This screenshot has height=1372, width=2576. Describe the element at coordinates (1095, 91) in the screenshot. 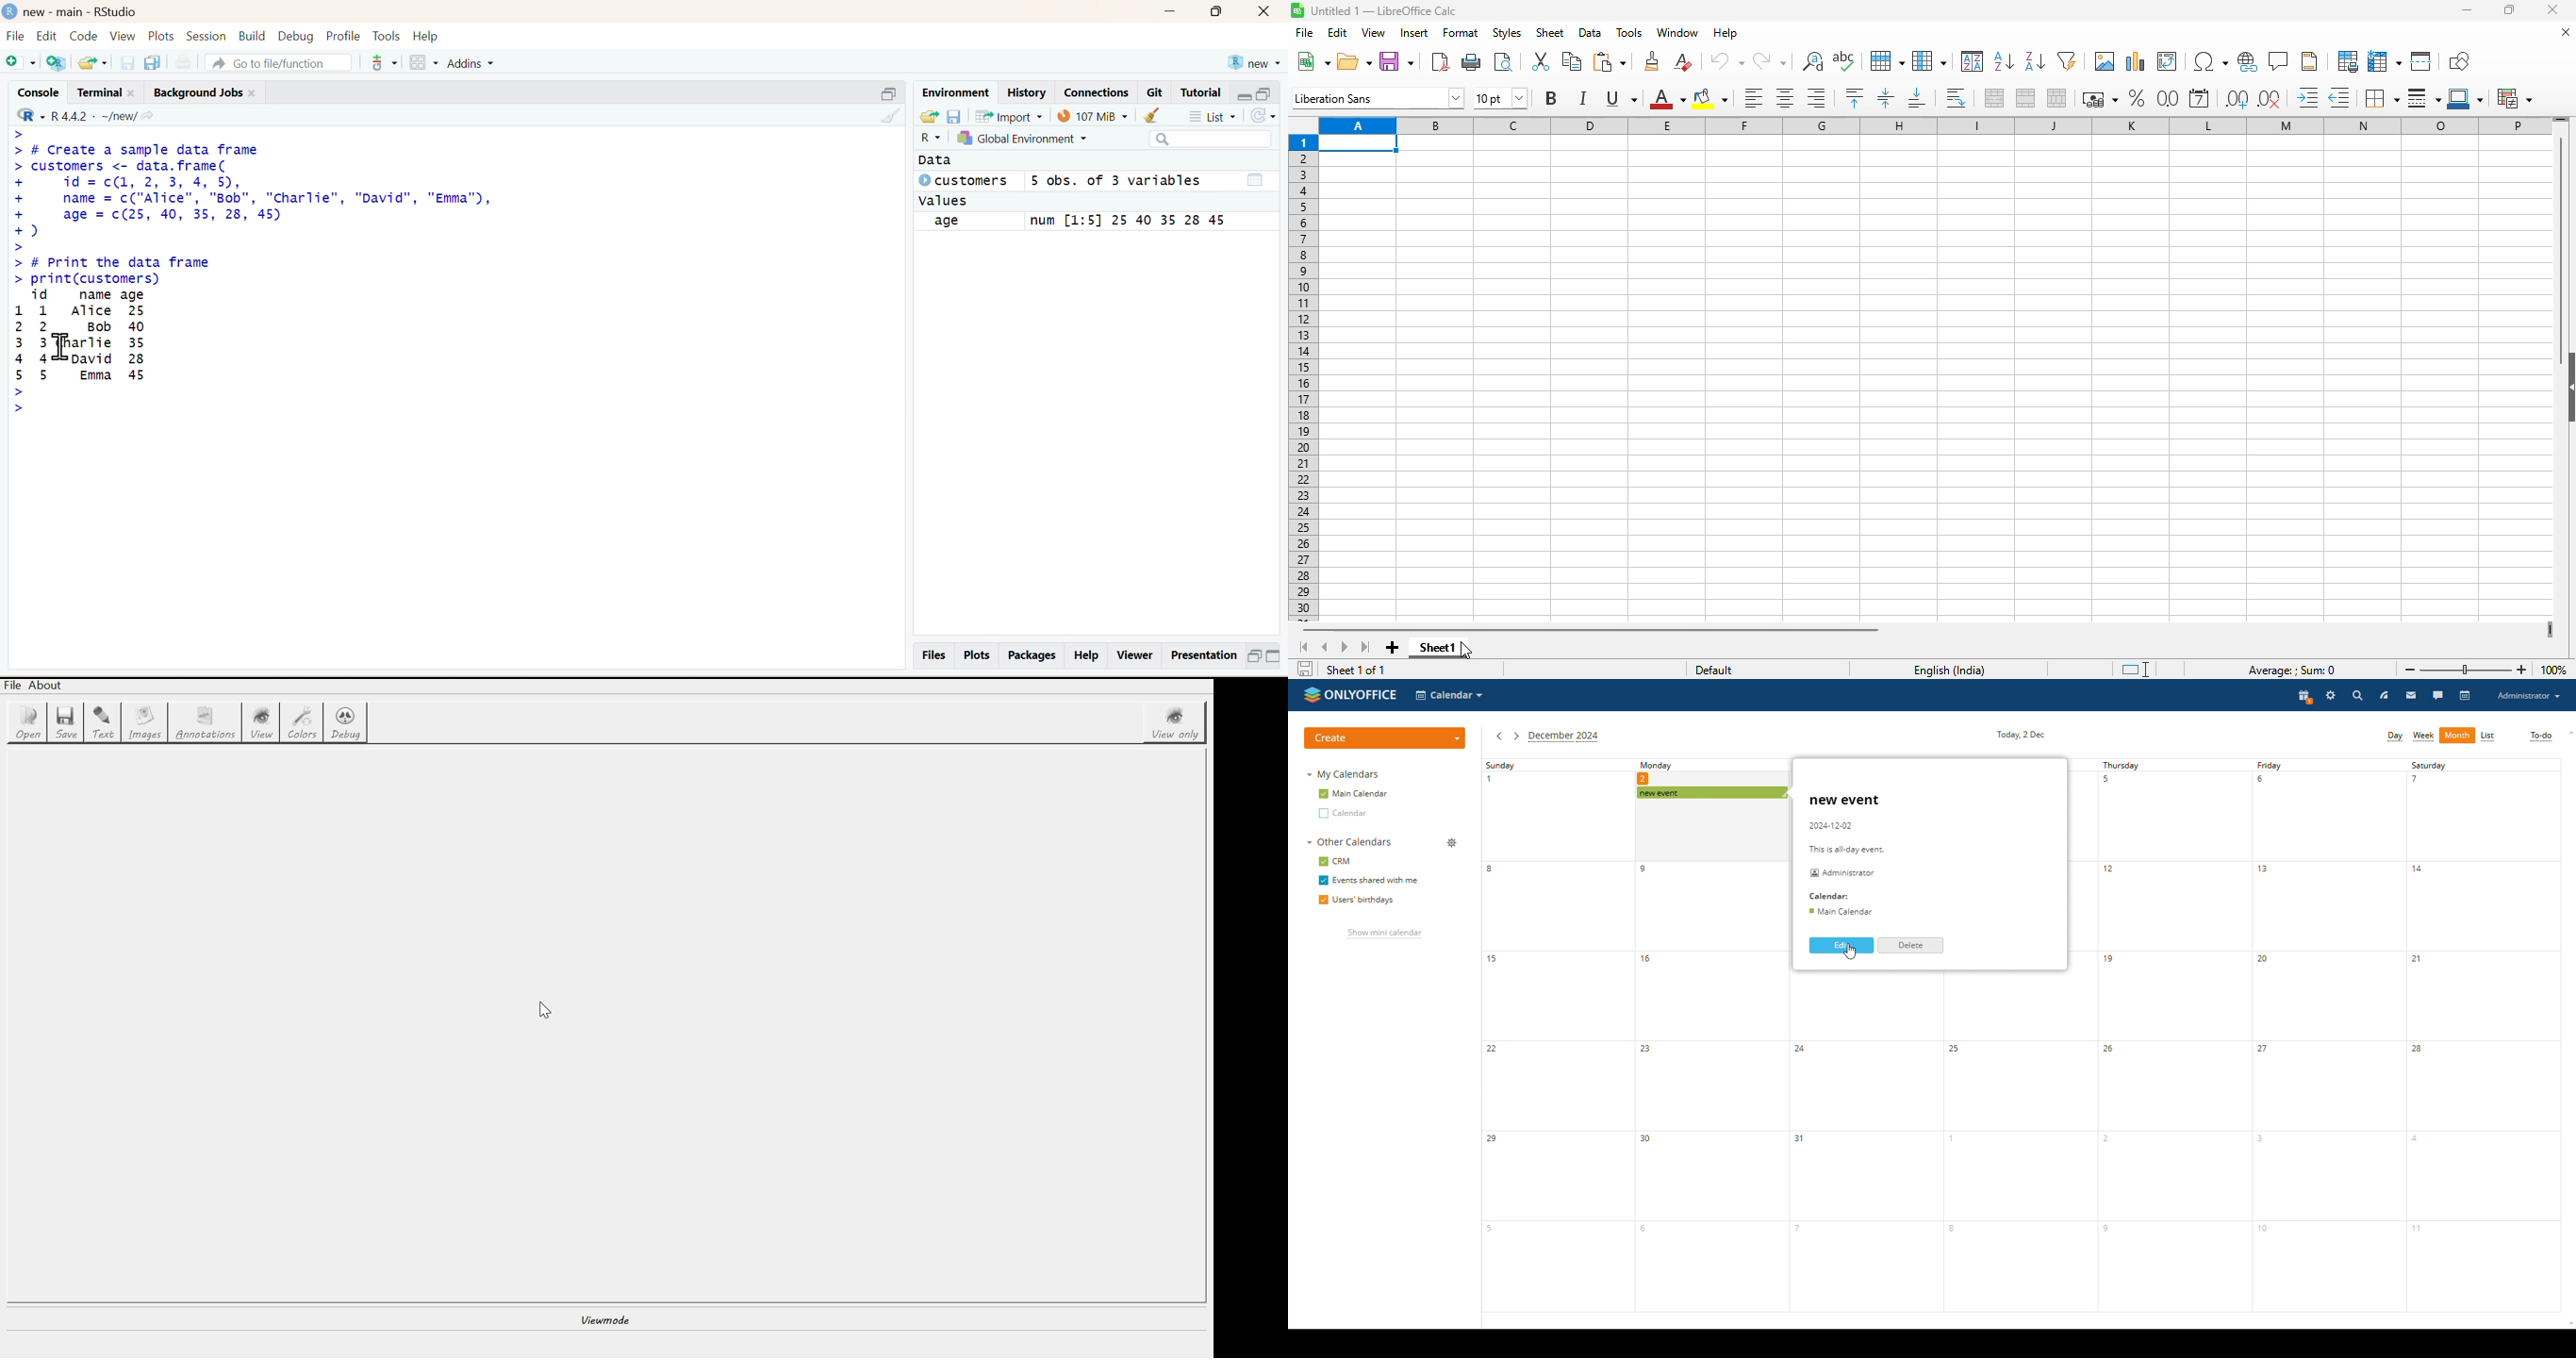

I see `Connections` at that location.